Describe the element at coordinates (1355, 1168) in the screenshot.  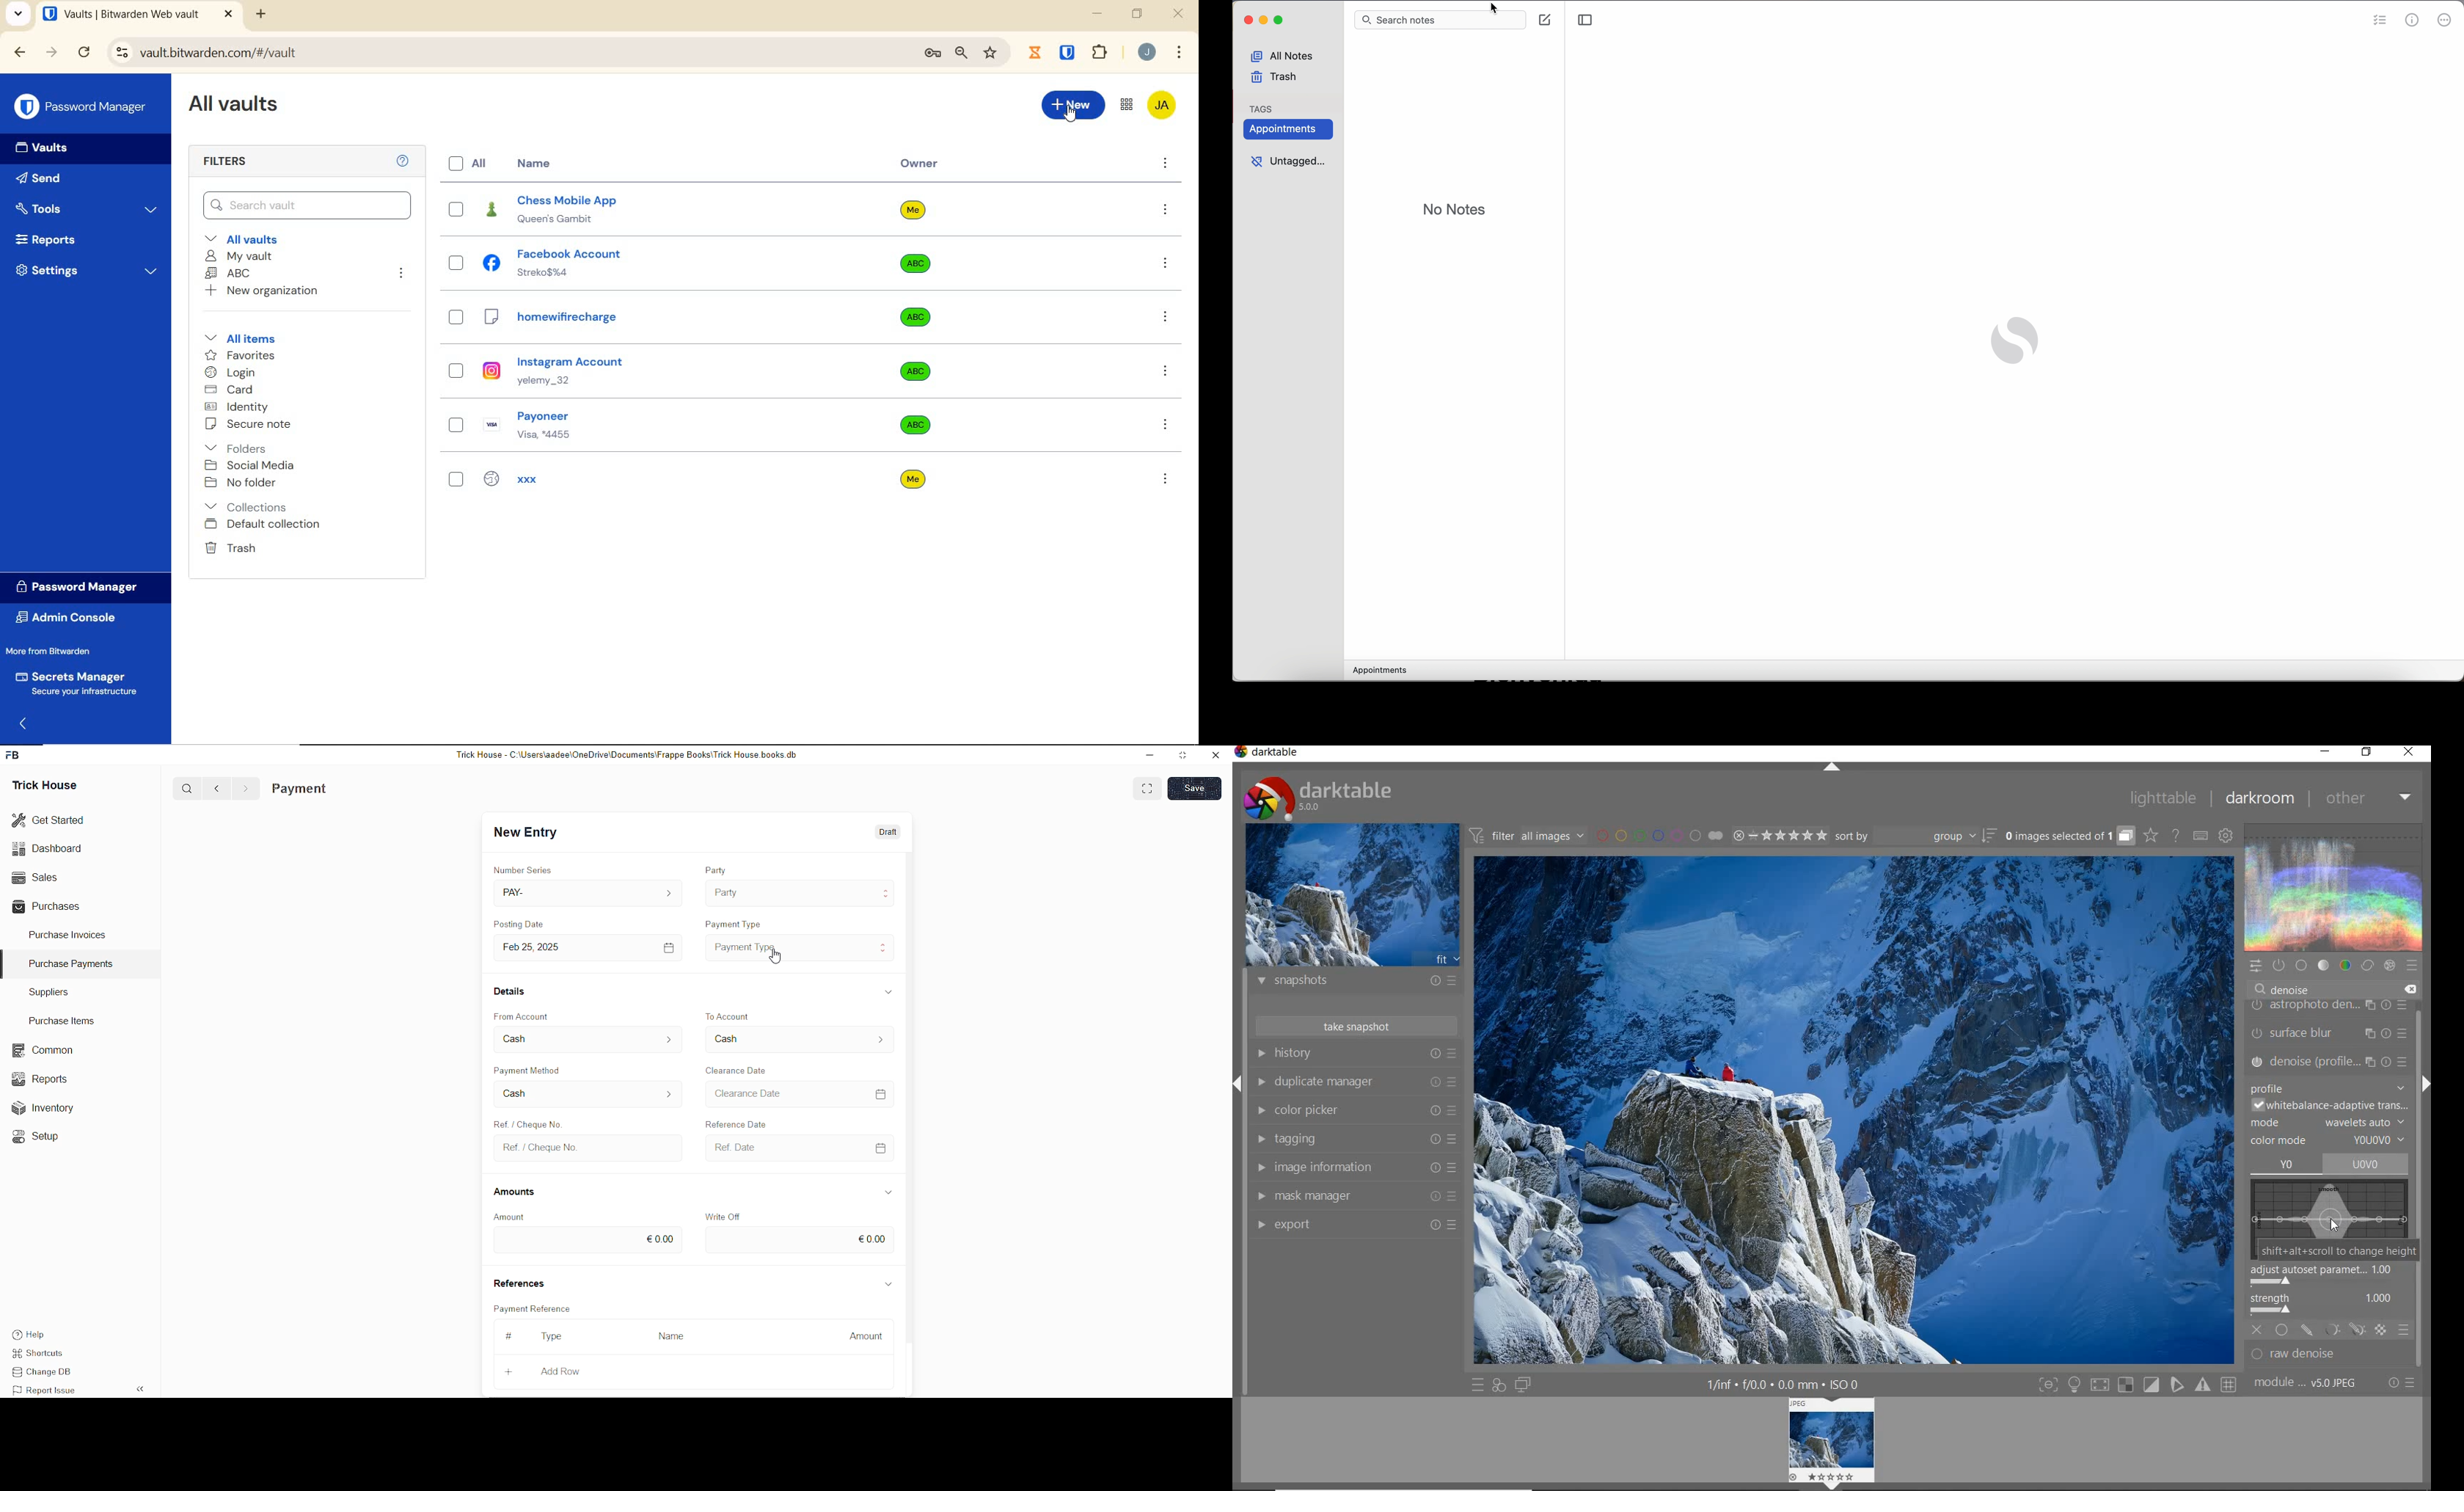
I see `image information` at that location.